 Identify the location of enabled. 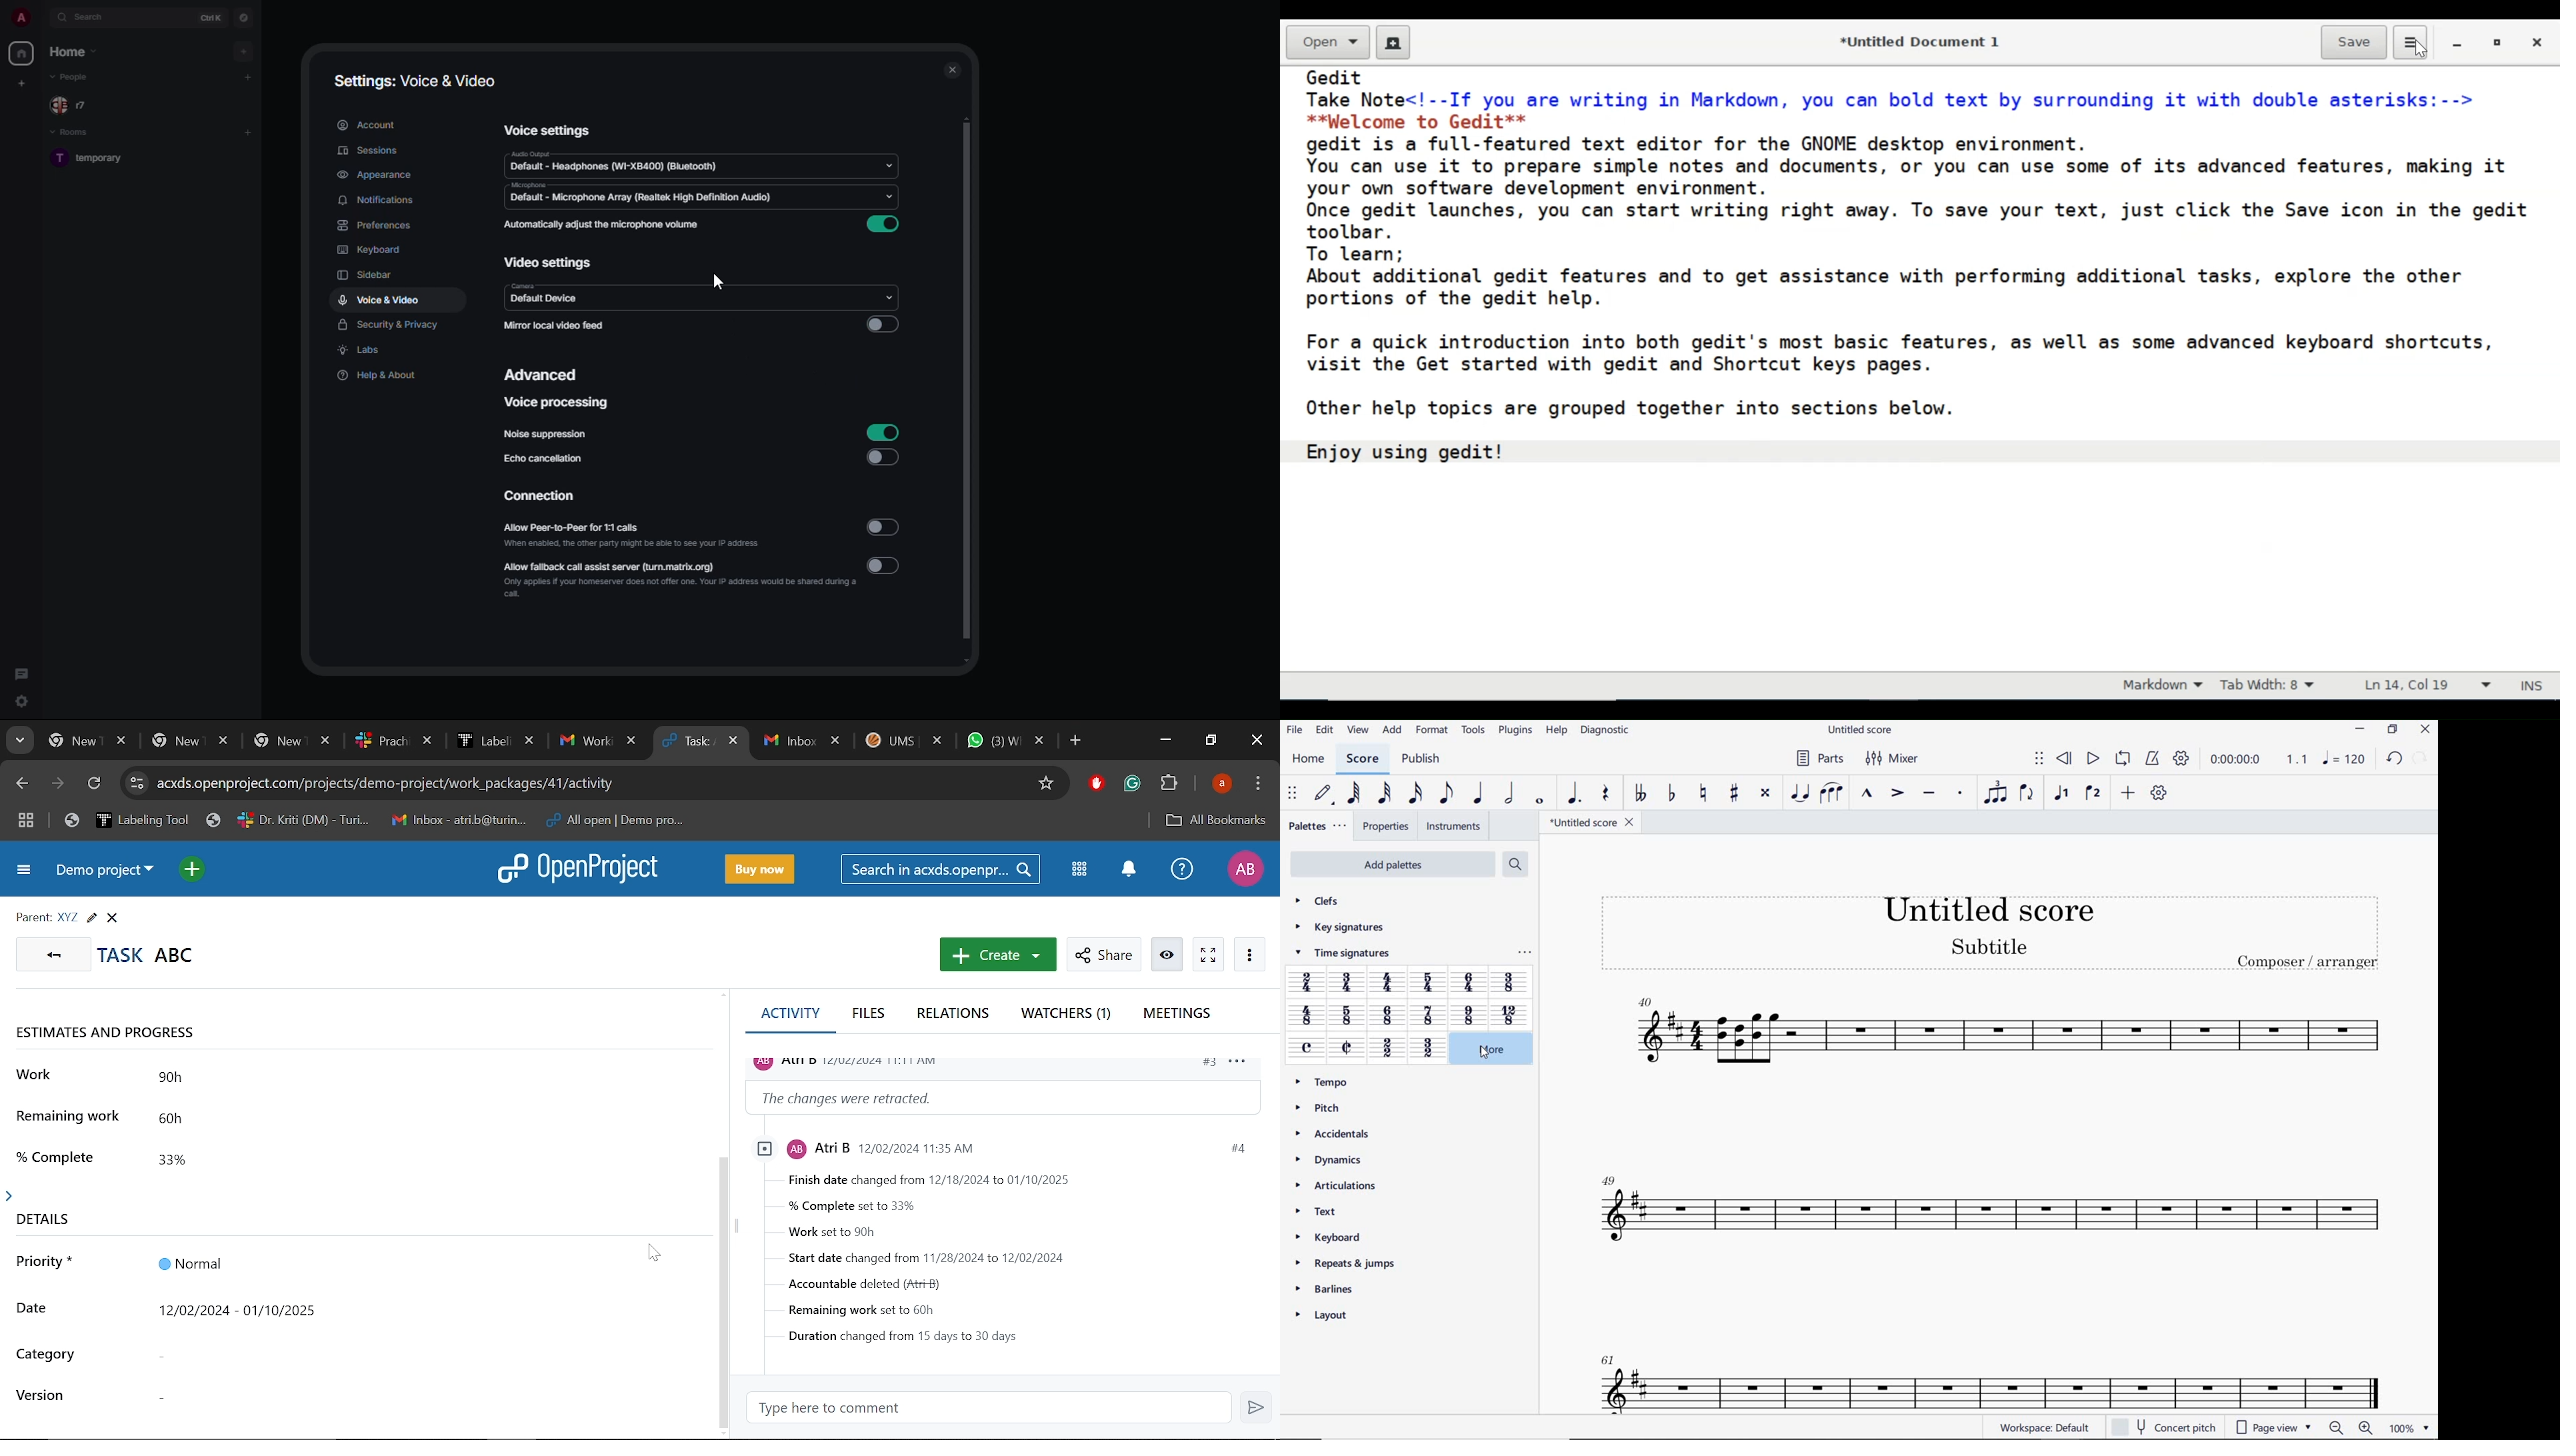
(886, 225).